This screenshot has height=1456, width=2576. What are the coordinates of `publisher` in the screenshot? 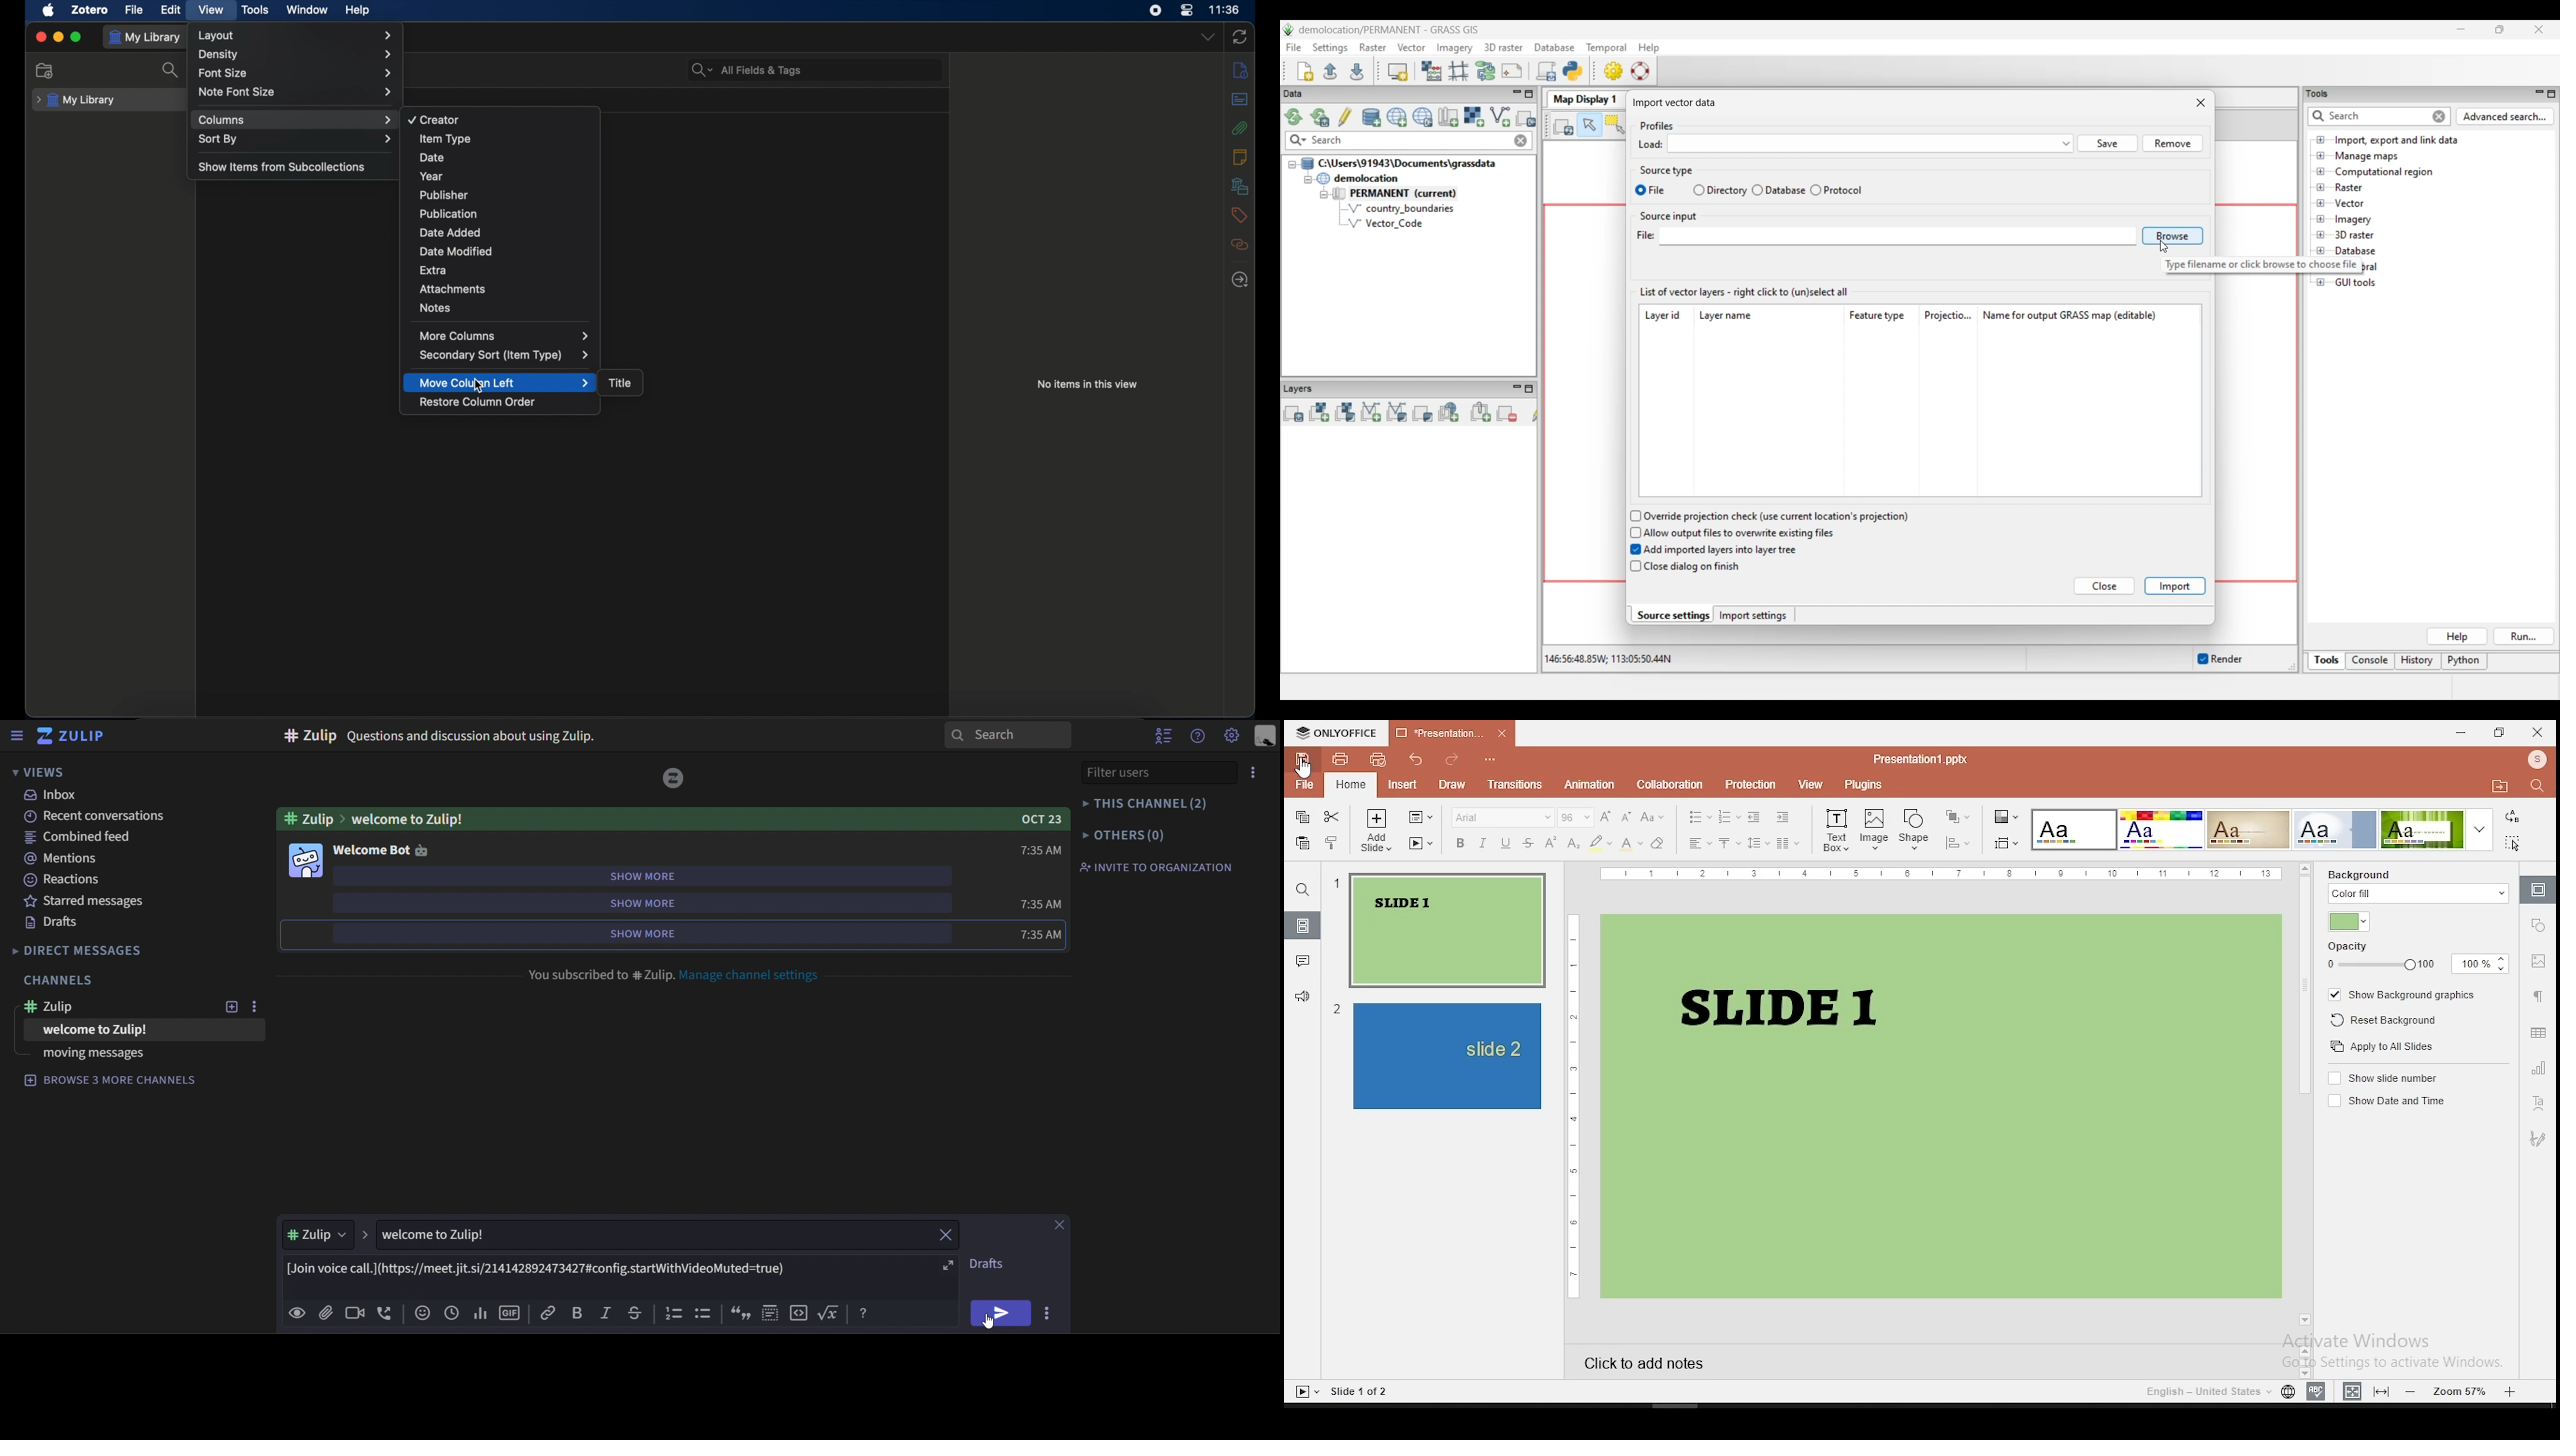 It's located at (443, 195).